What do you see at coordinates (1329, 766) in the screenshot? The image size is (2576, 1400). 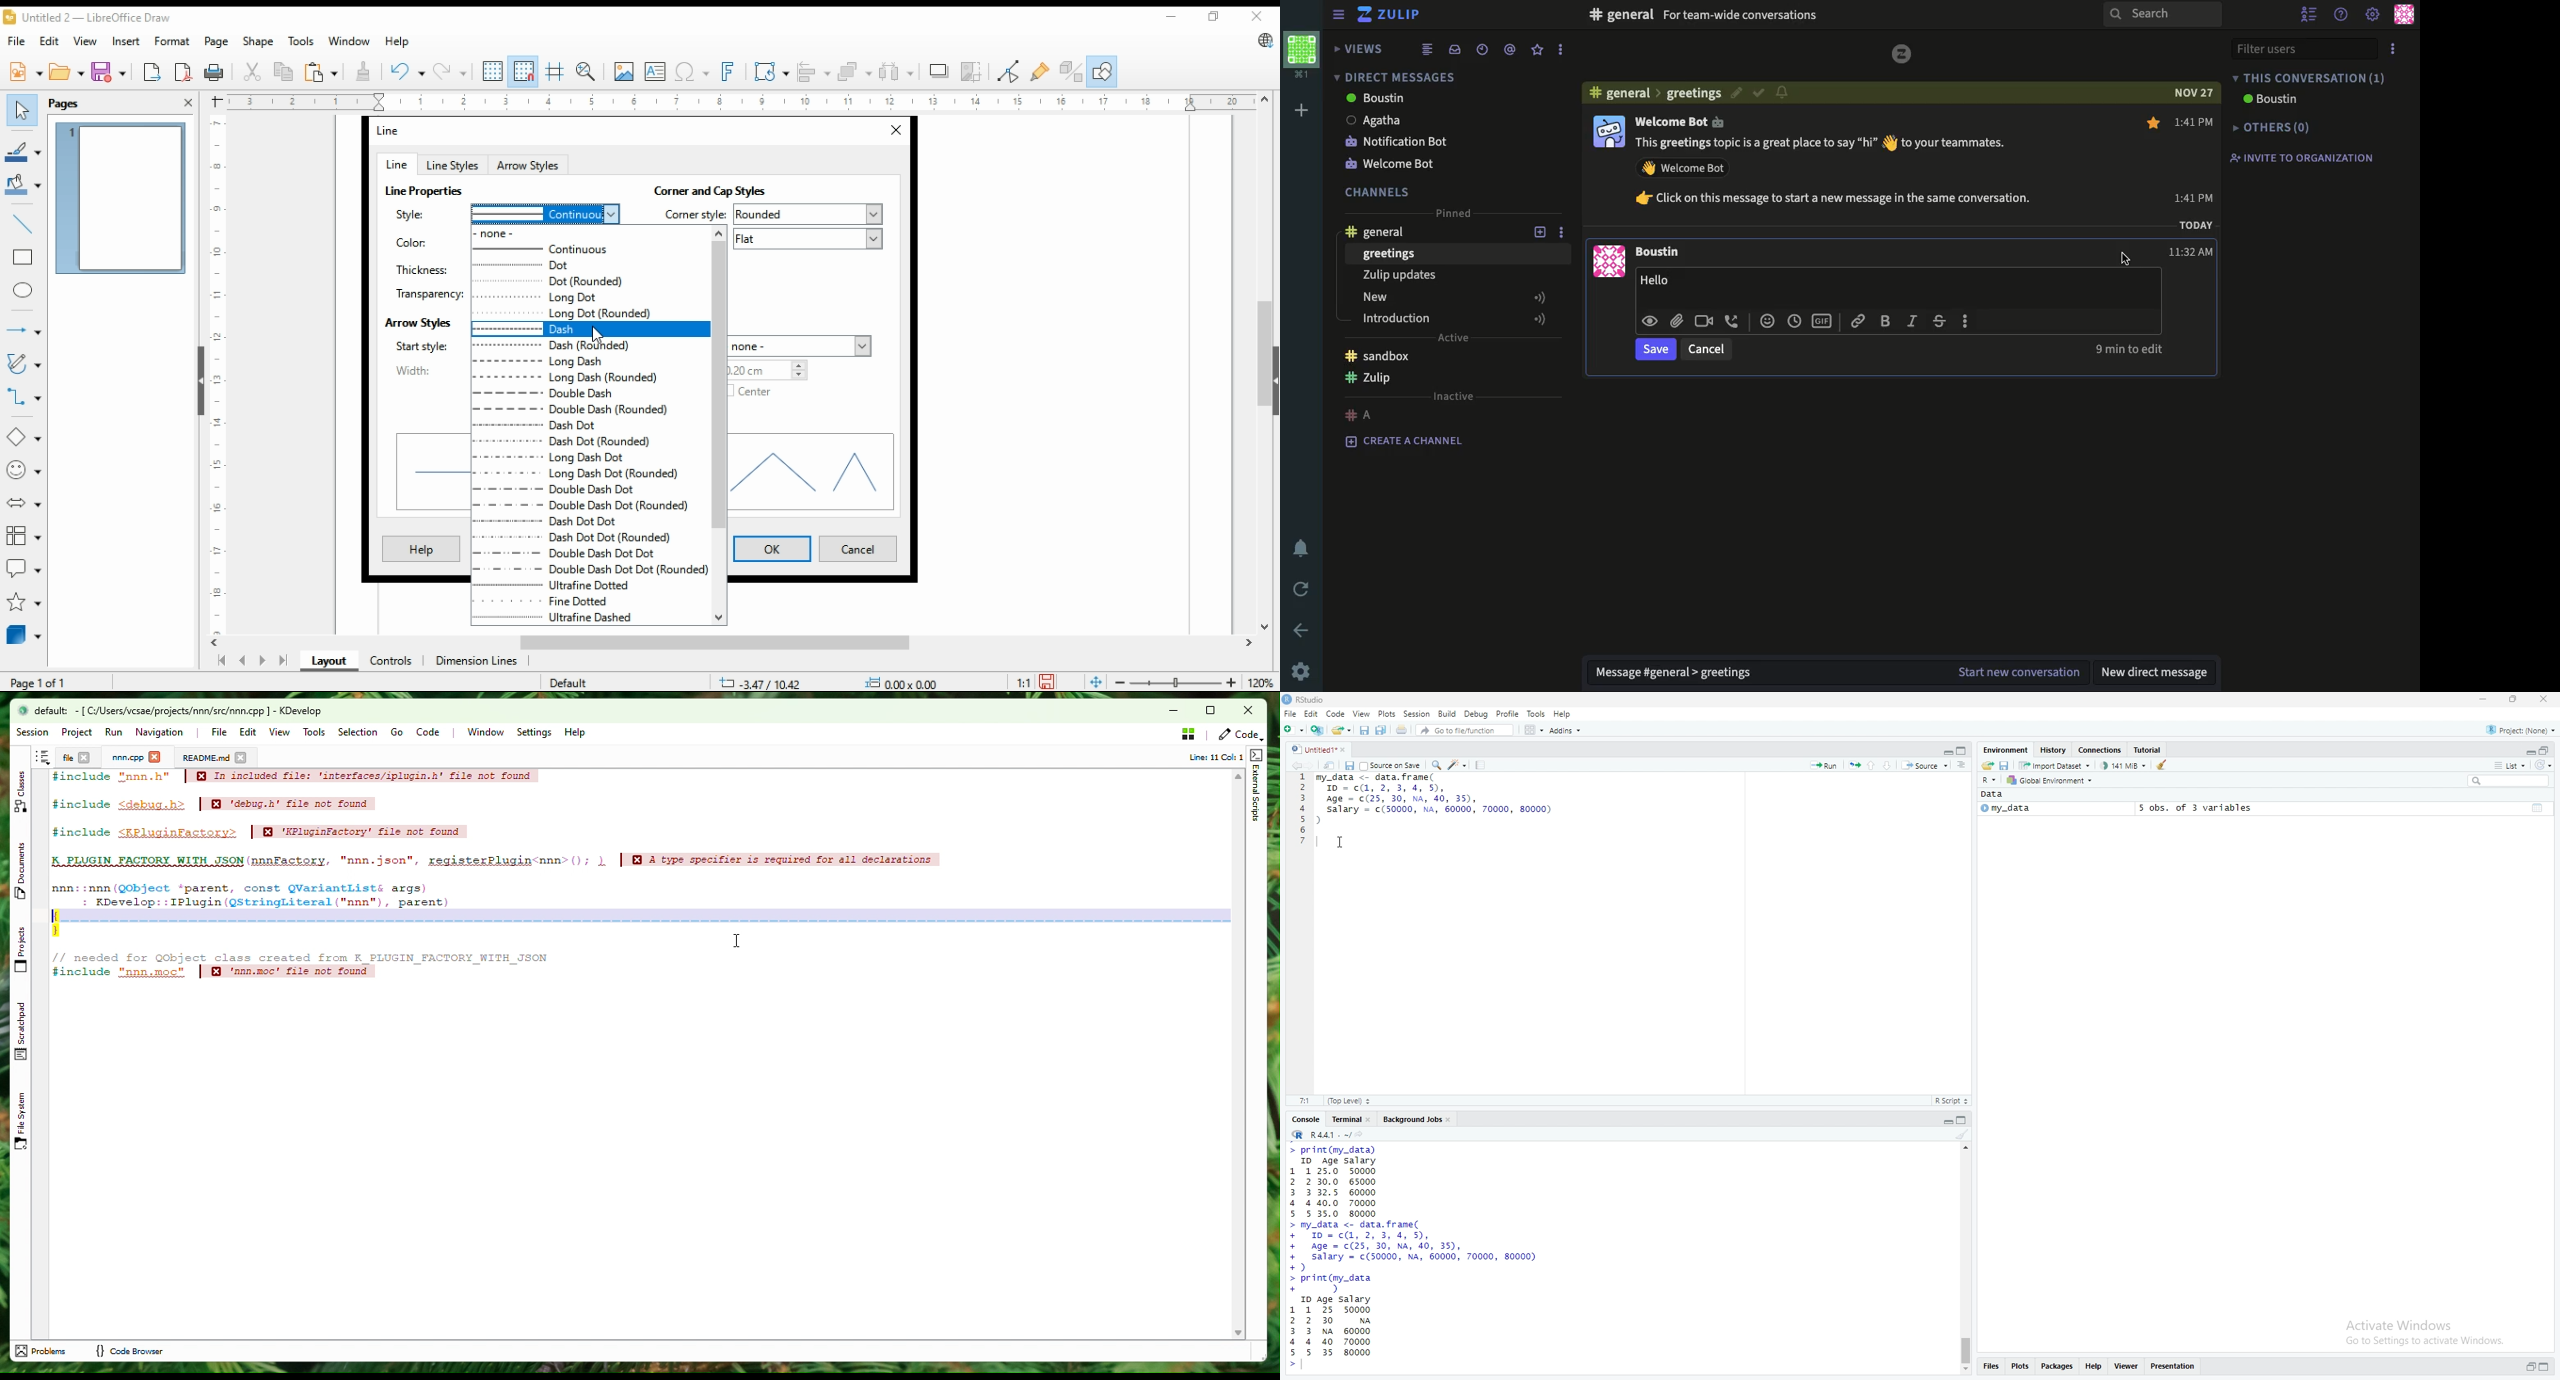 I see `show in new window` at bounding box center [1329, 766].